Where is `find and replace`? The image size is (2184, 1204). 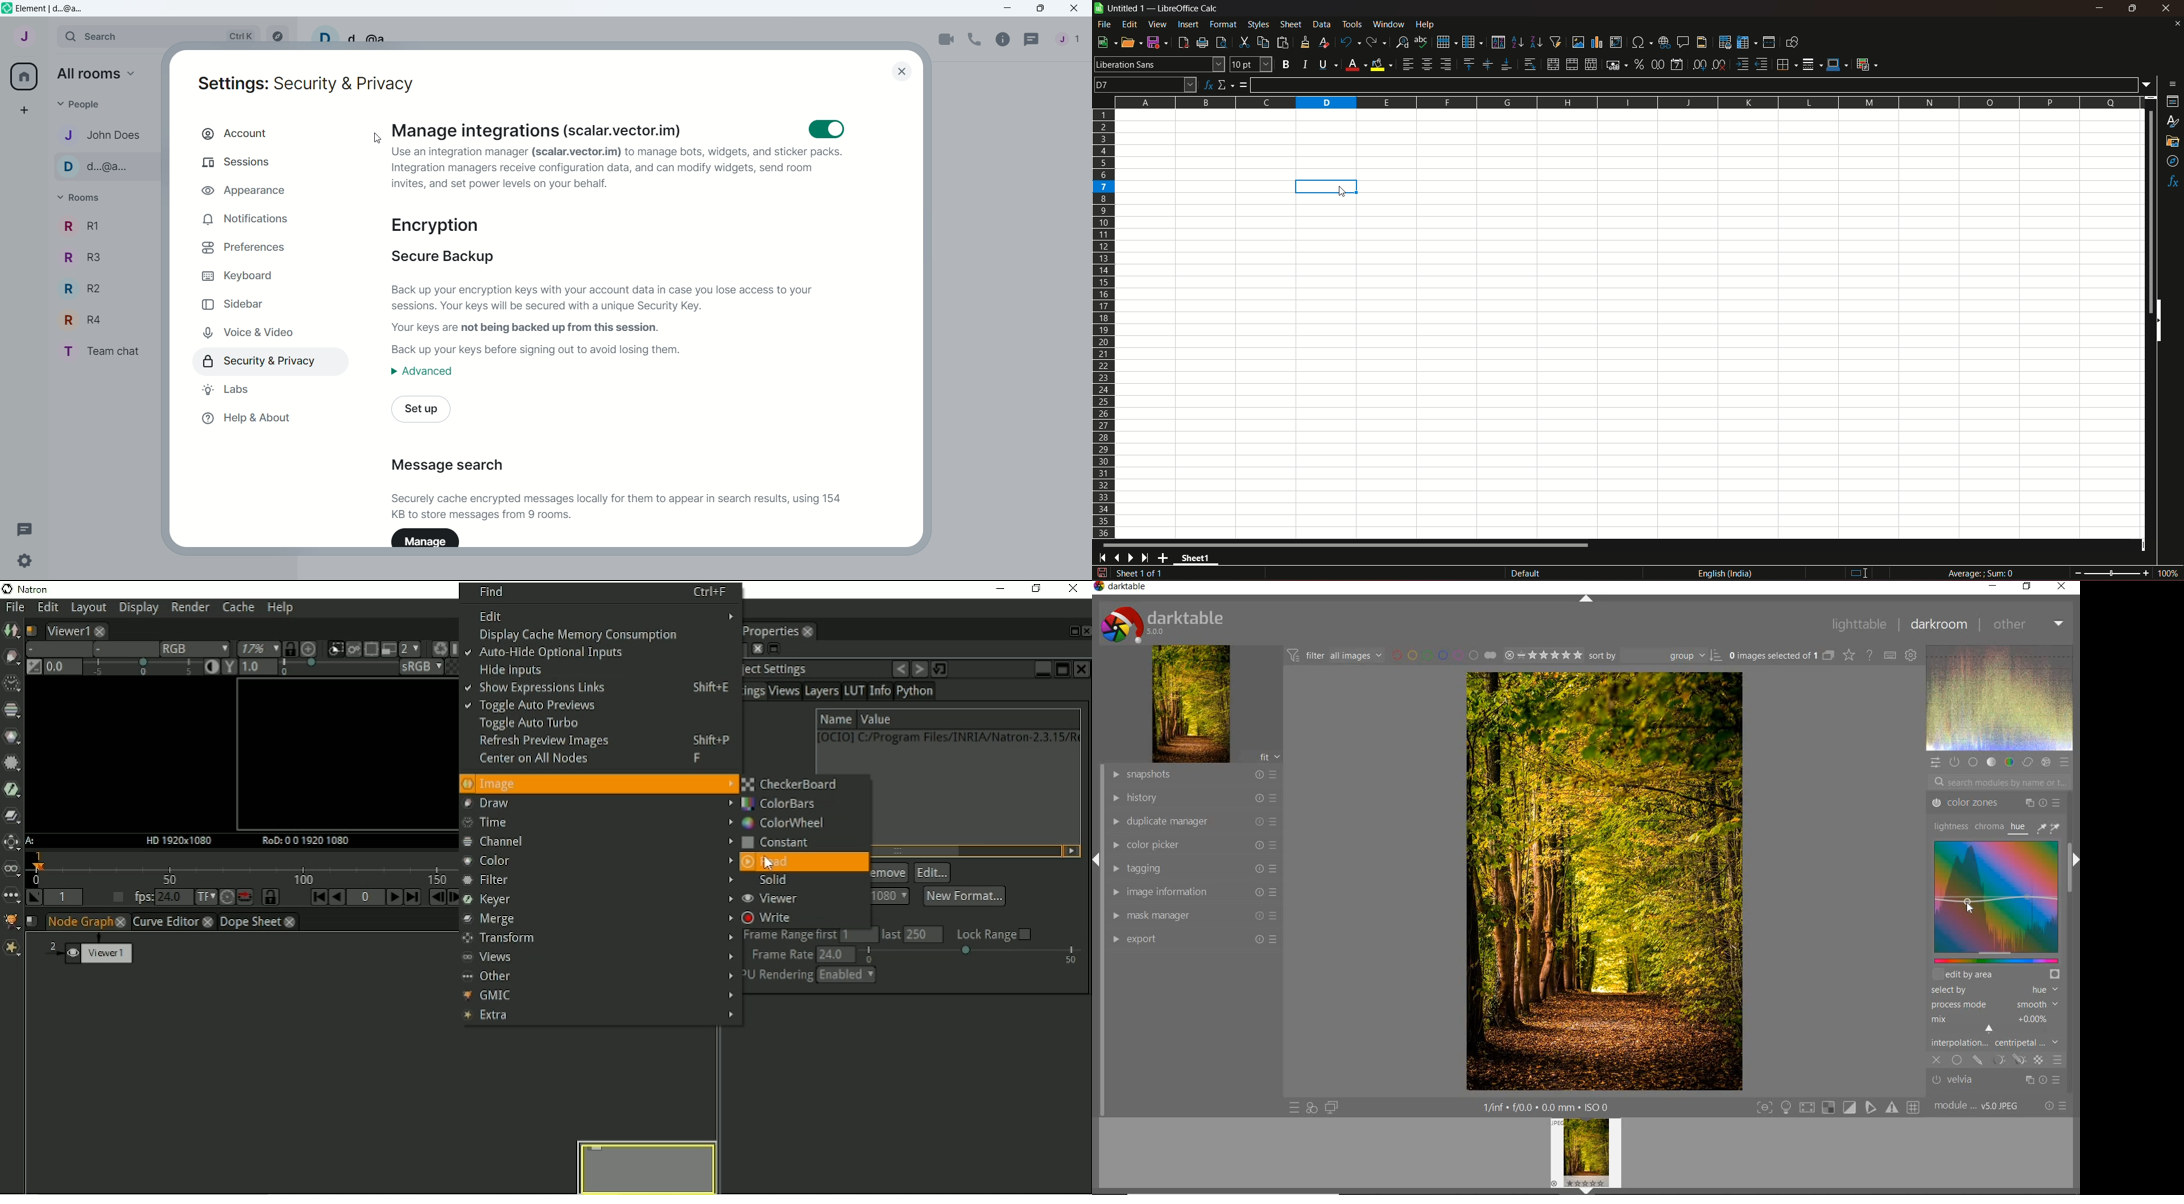 find and replace is located at coordinates (1401, 41).